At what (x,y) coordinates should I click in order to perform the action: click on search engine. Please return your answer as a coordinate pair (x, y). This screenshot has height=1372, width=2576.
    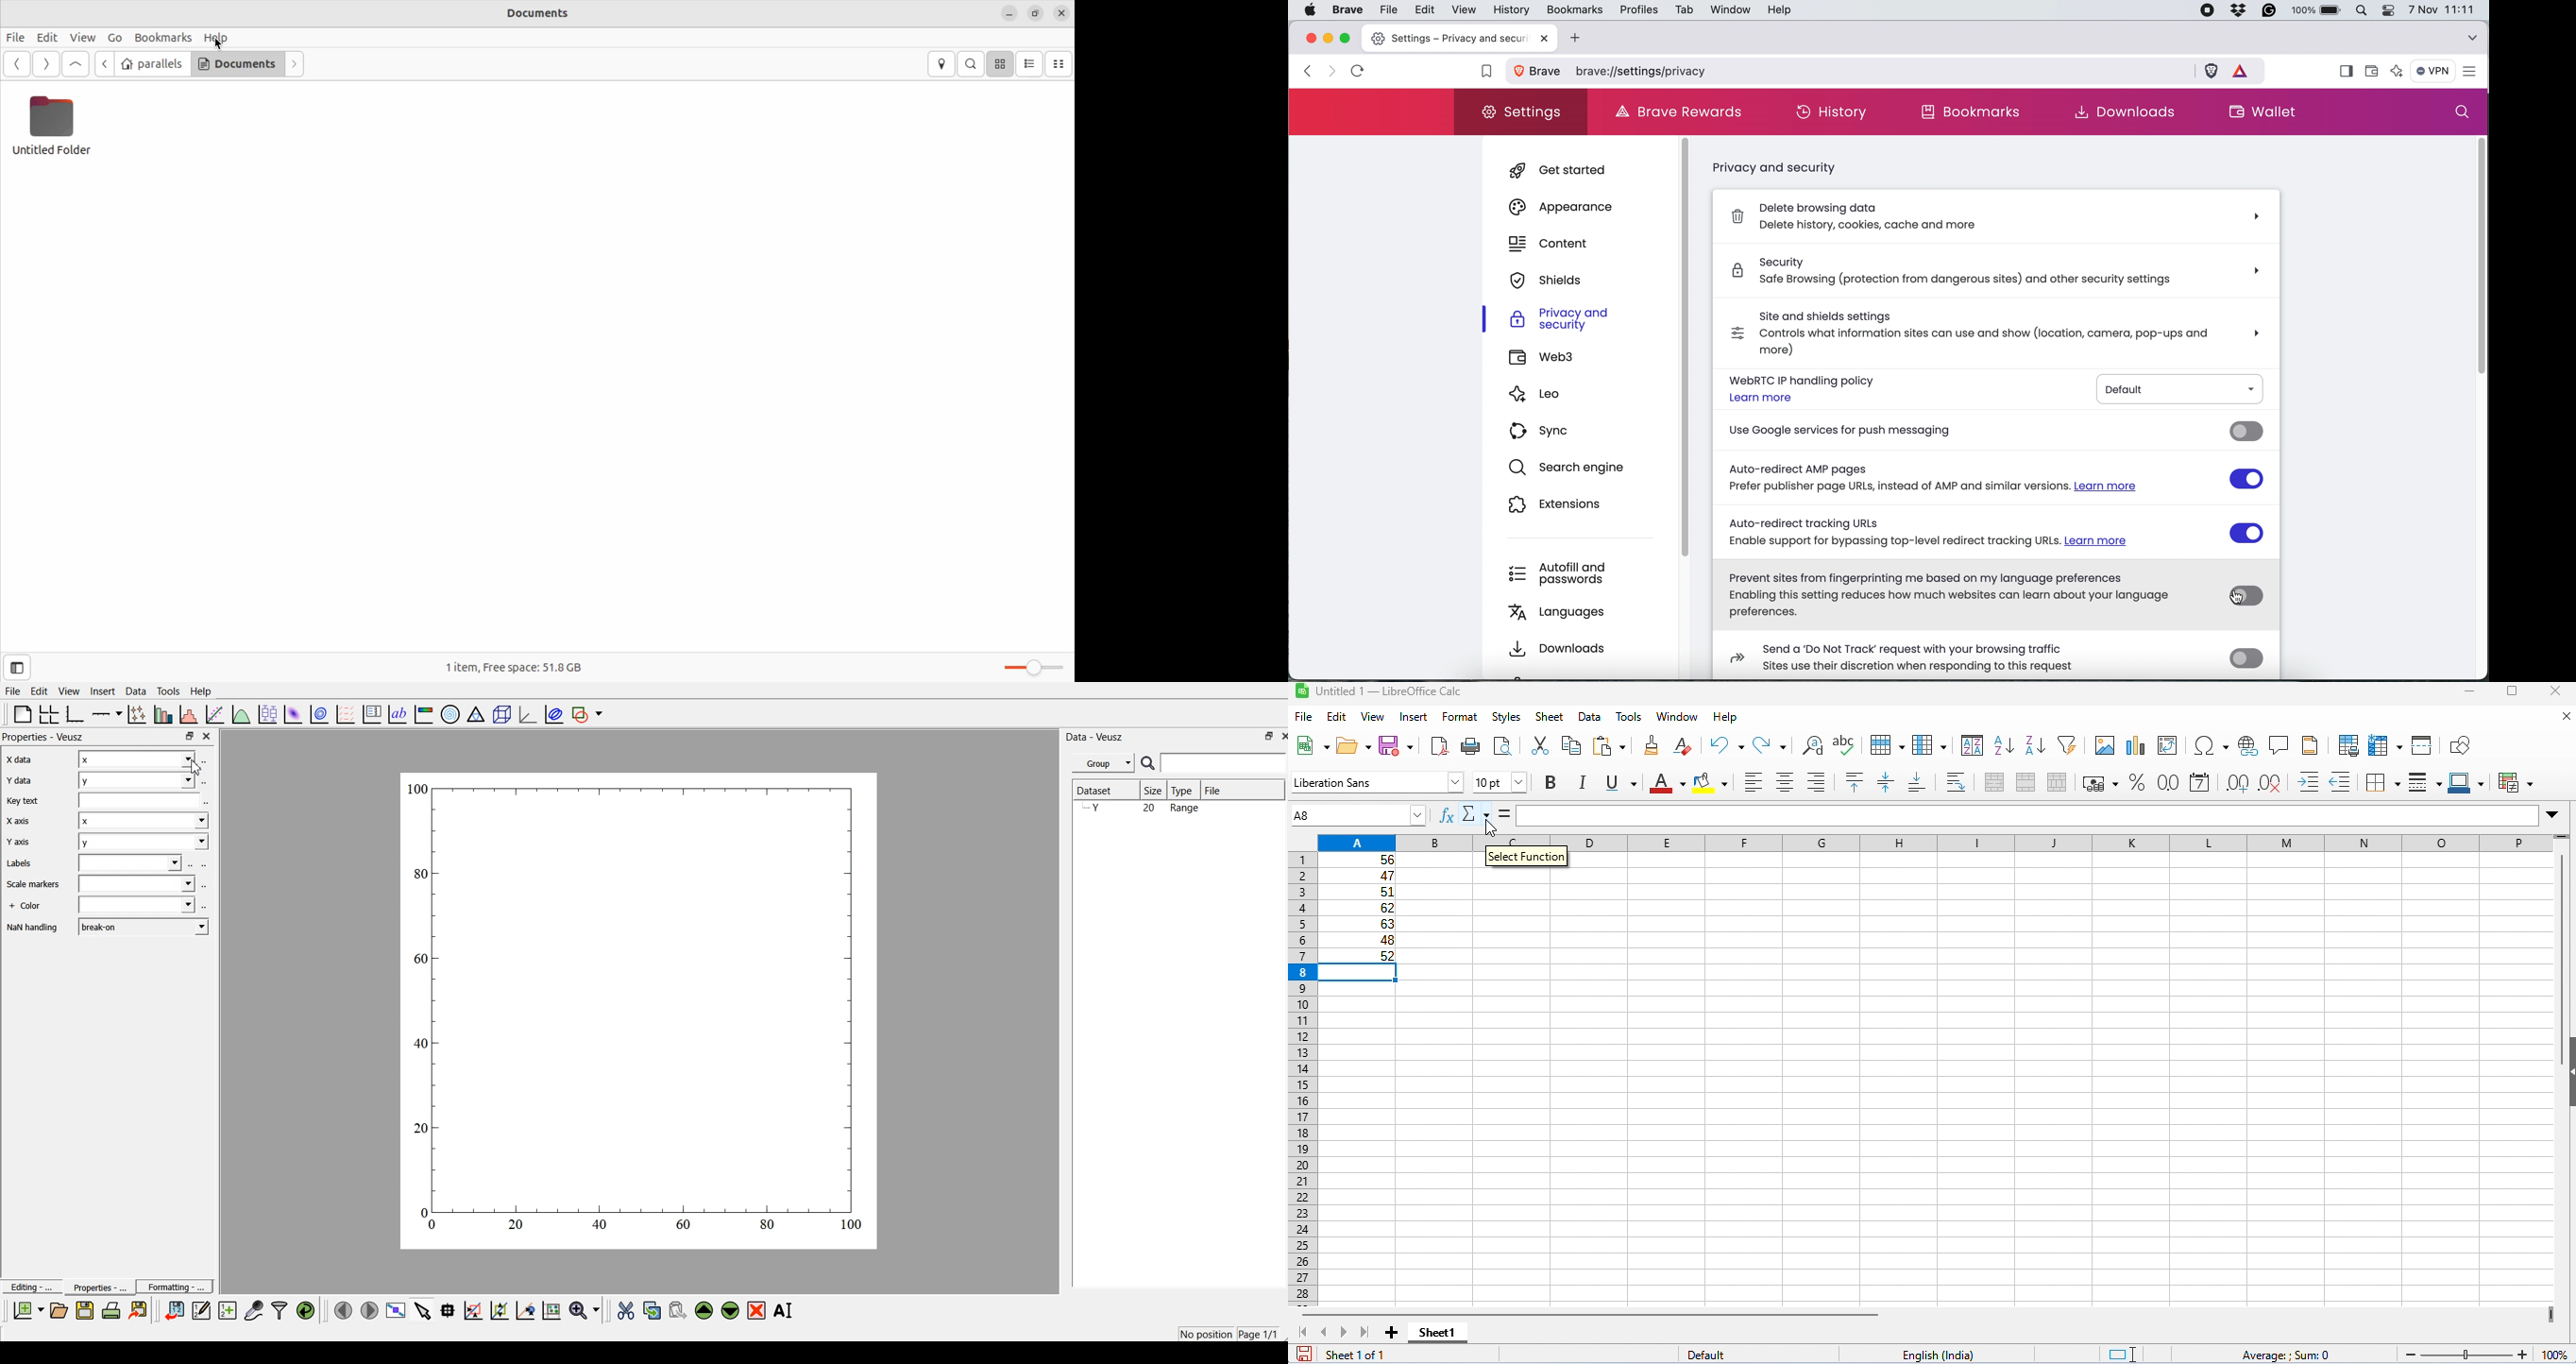
    Looking at the image, I should click on (1576, 468).